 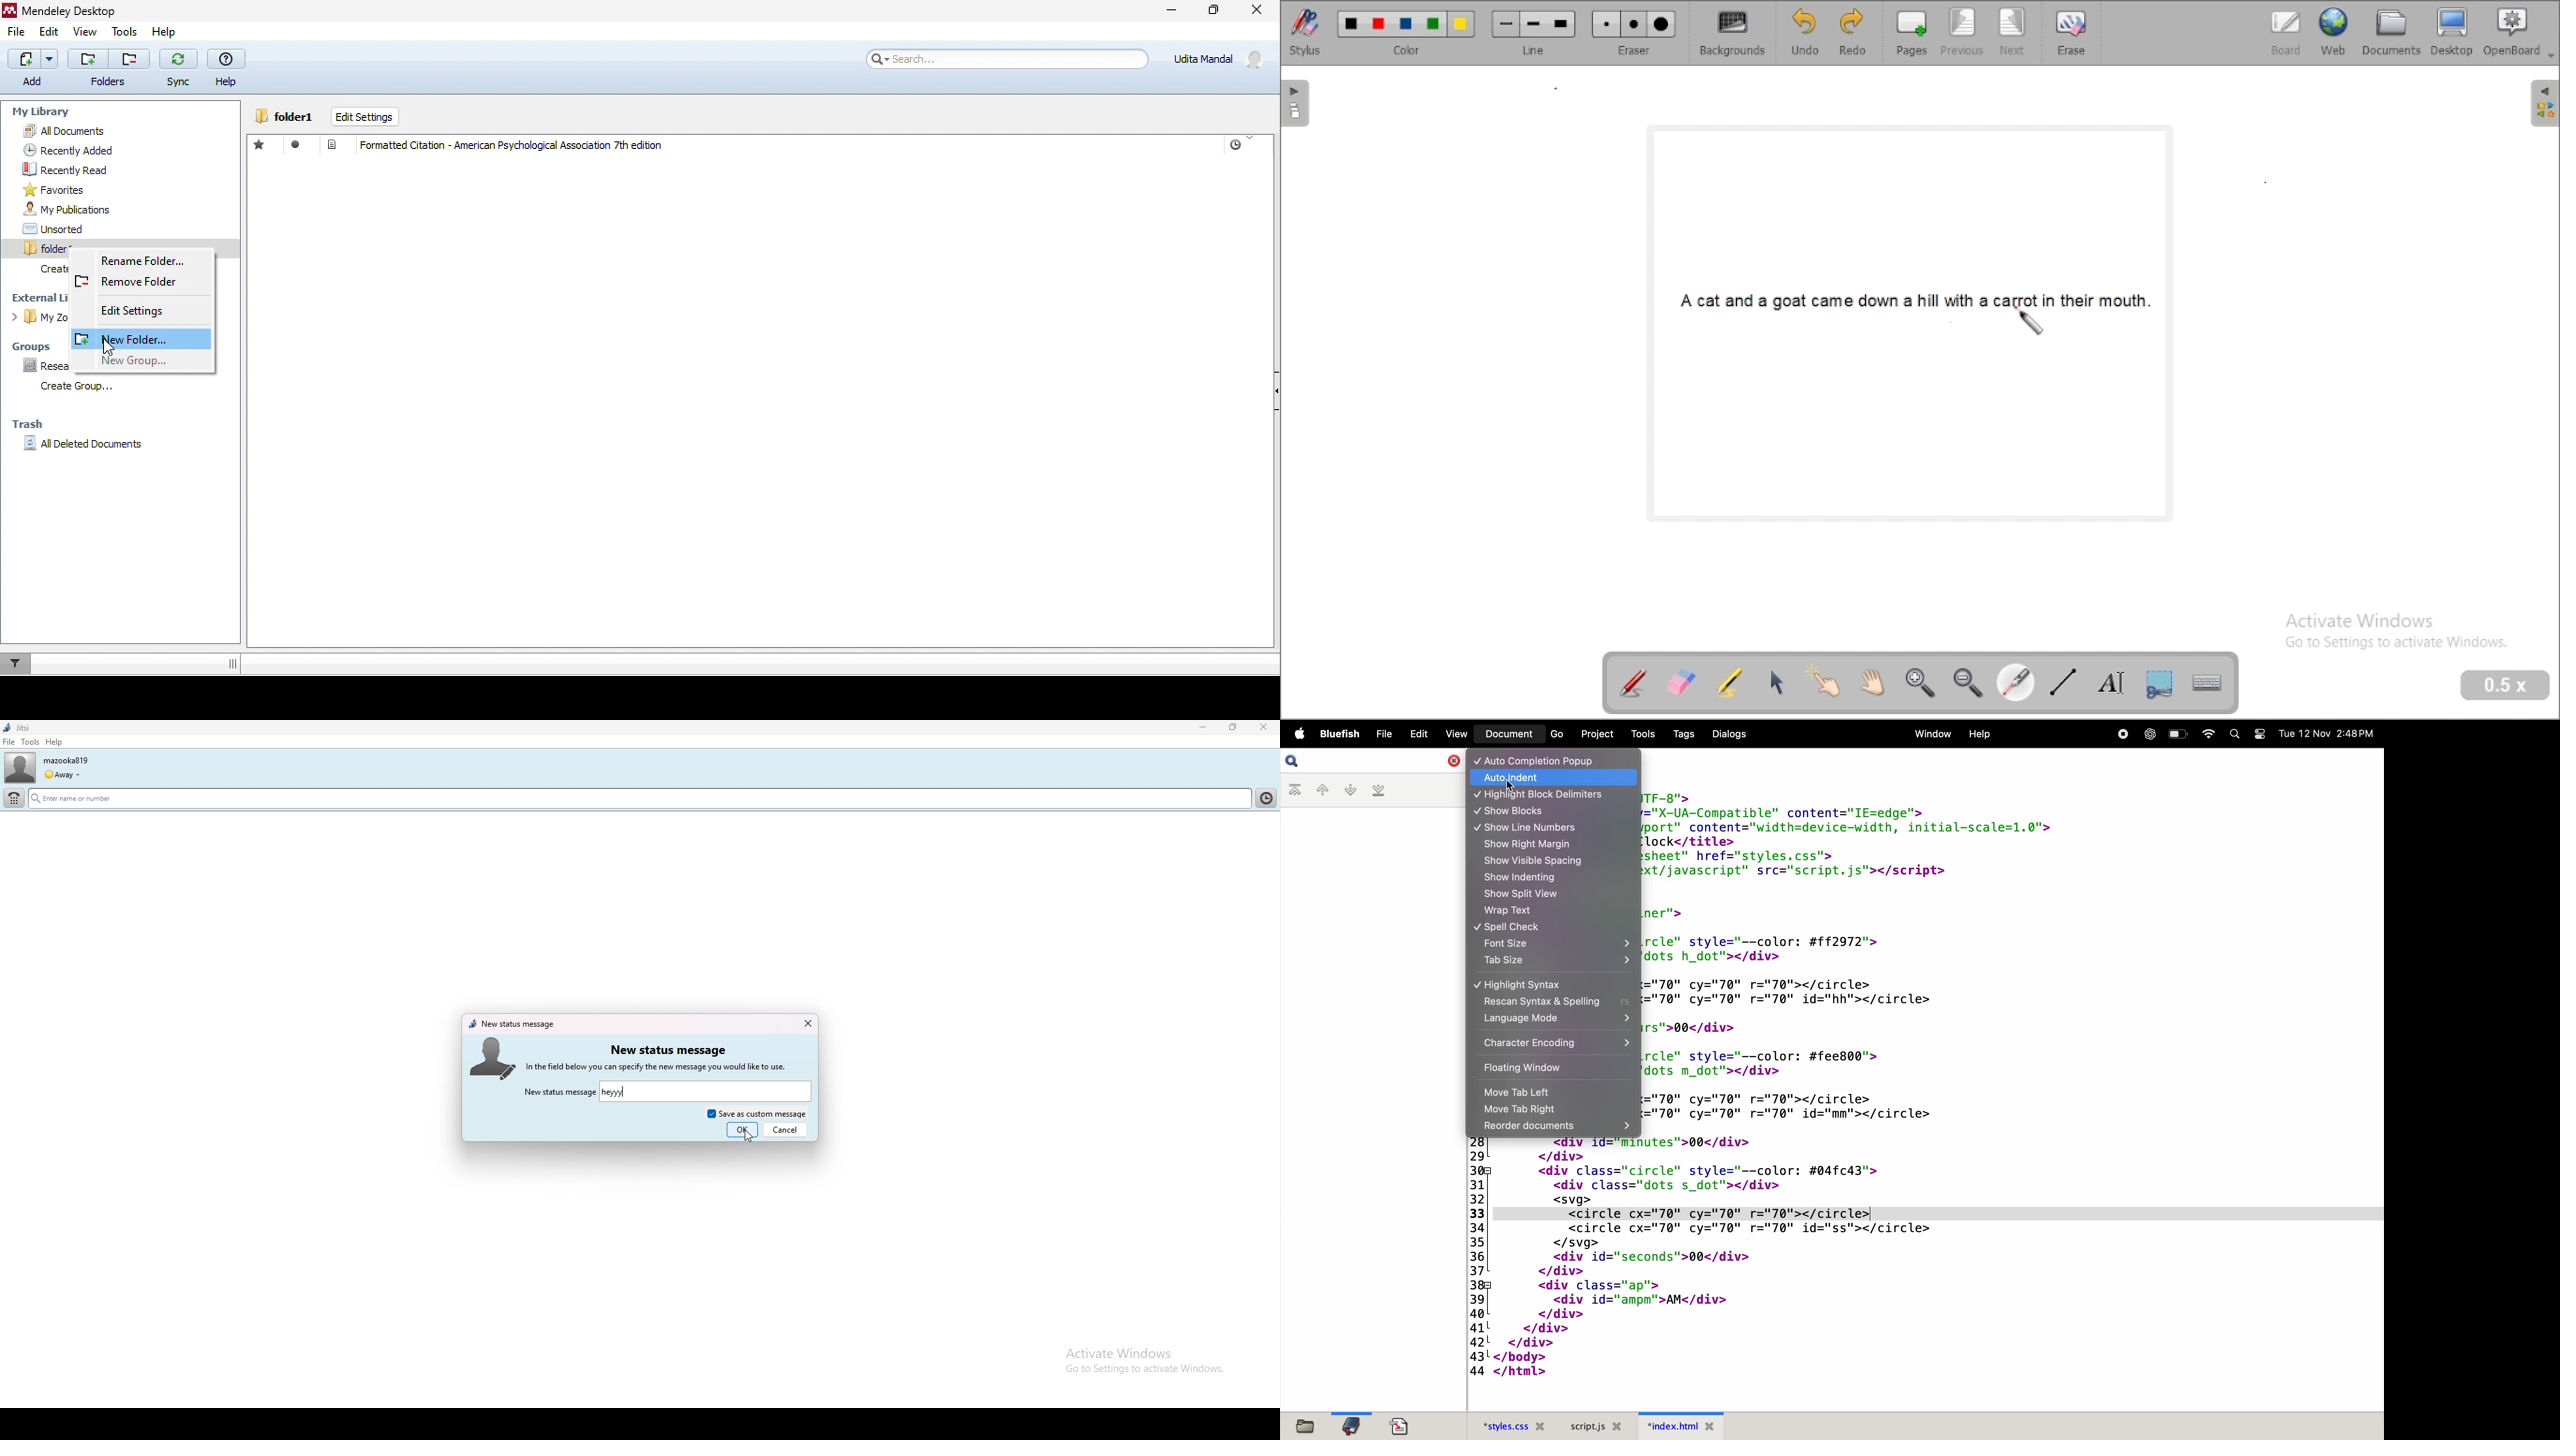 What do you see at coordinates (44, 365) in the screenshot?
I see `research` at bounding box center [44, 365].